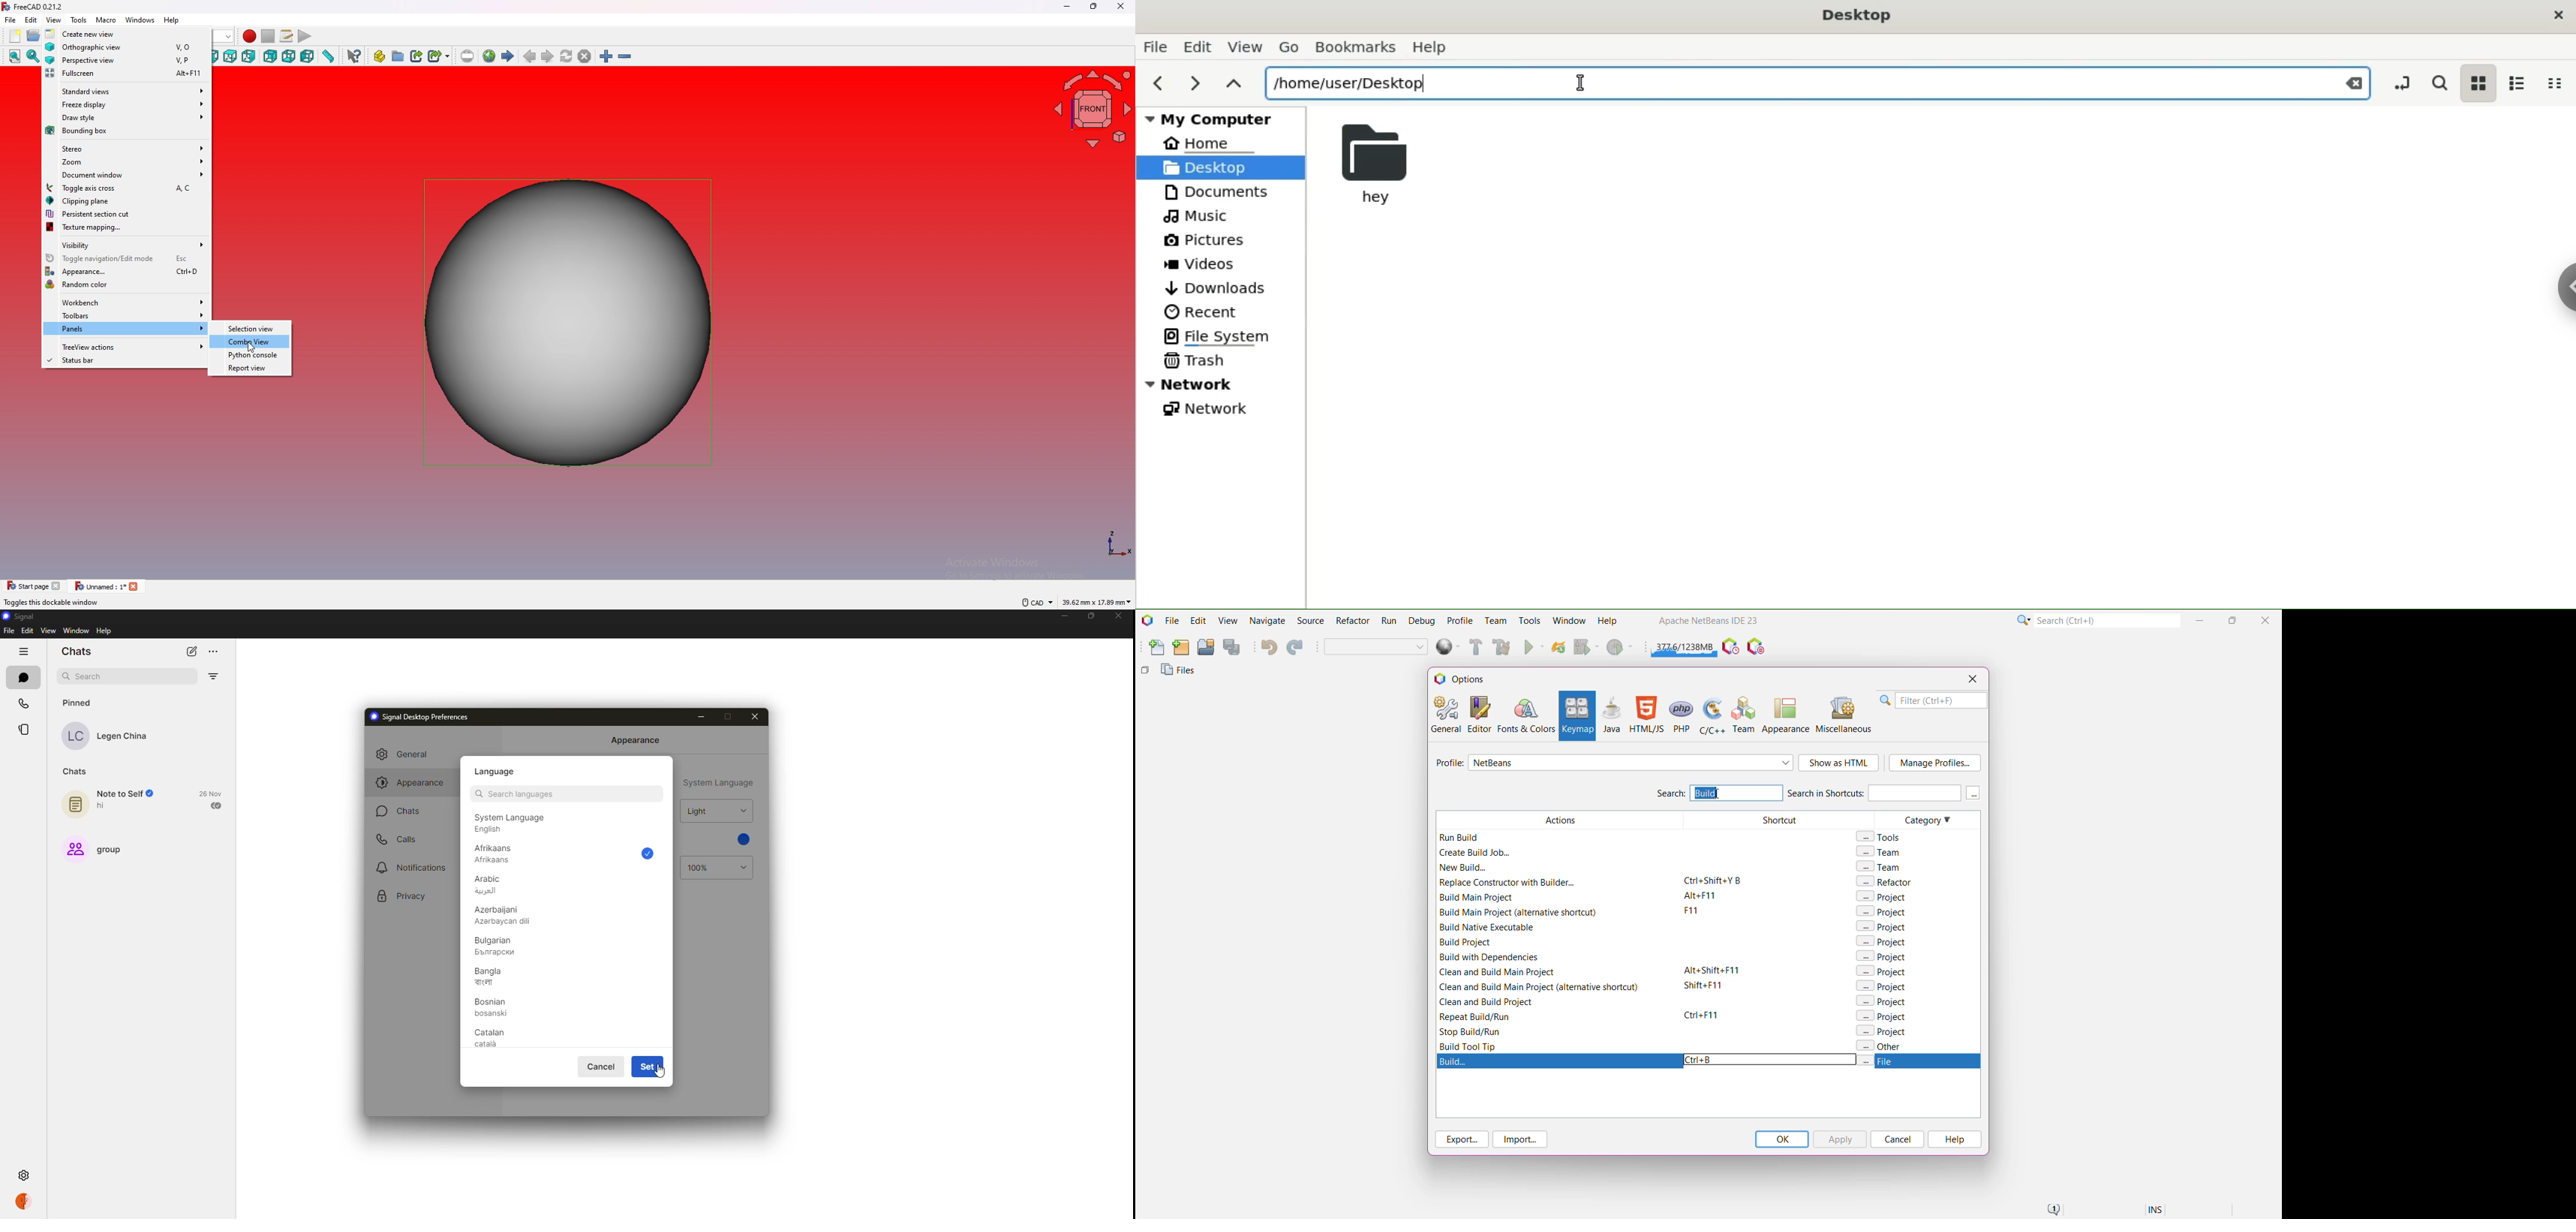 Image resolution: width=2576 pixels, height=1232 pixels. I want to click on create part, so click(379, 56).